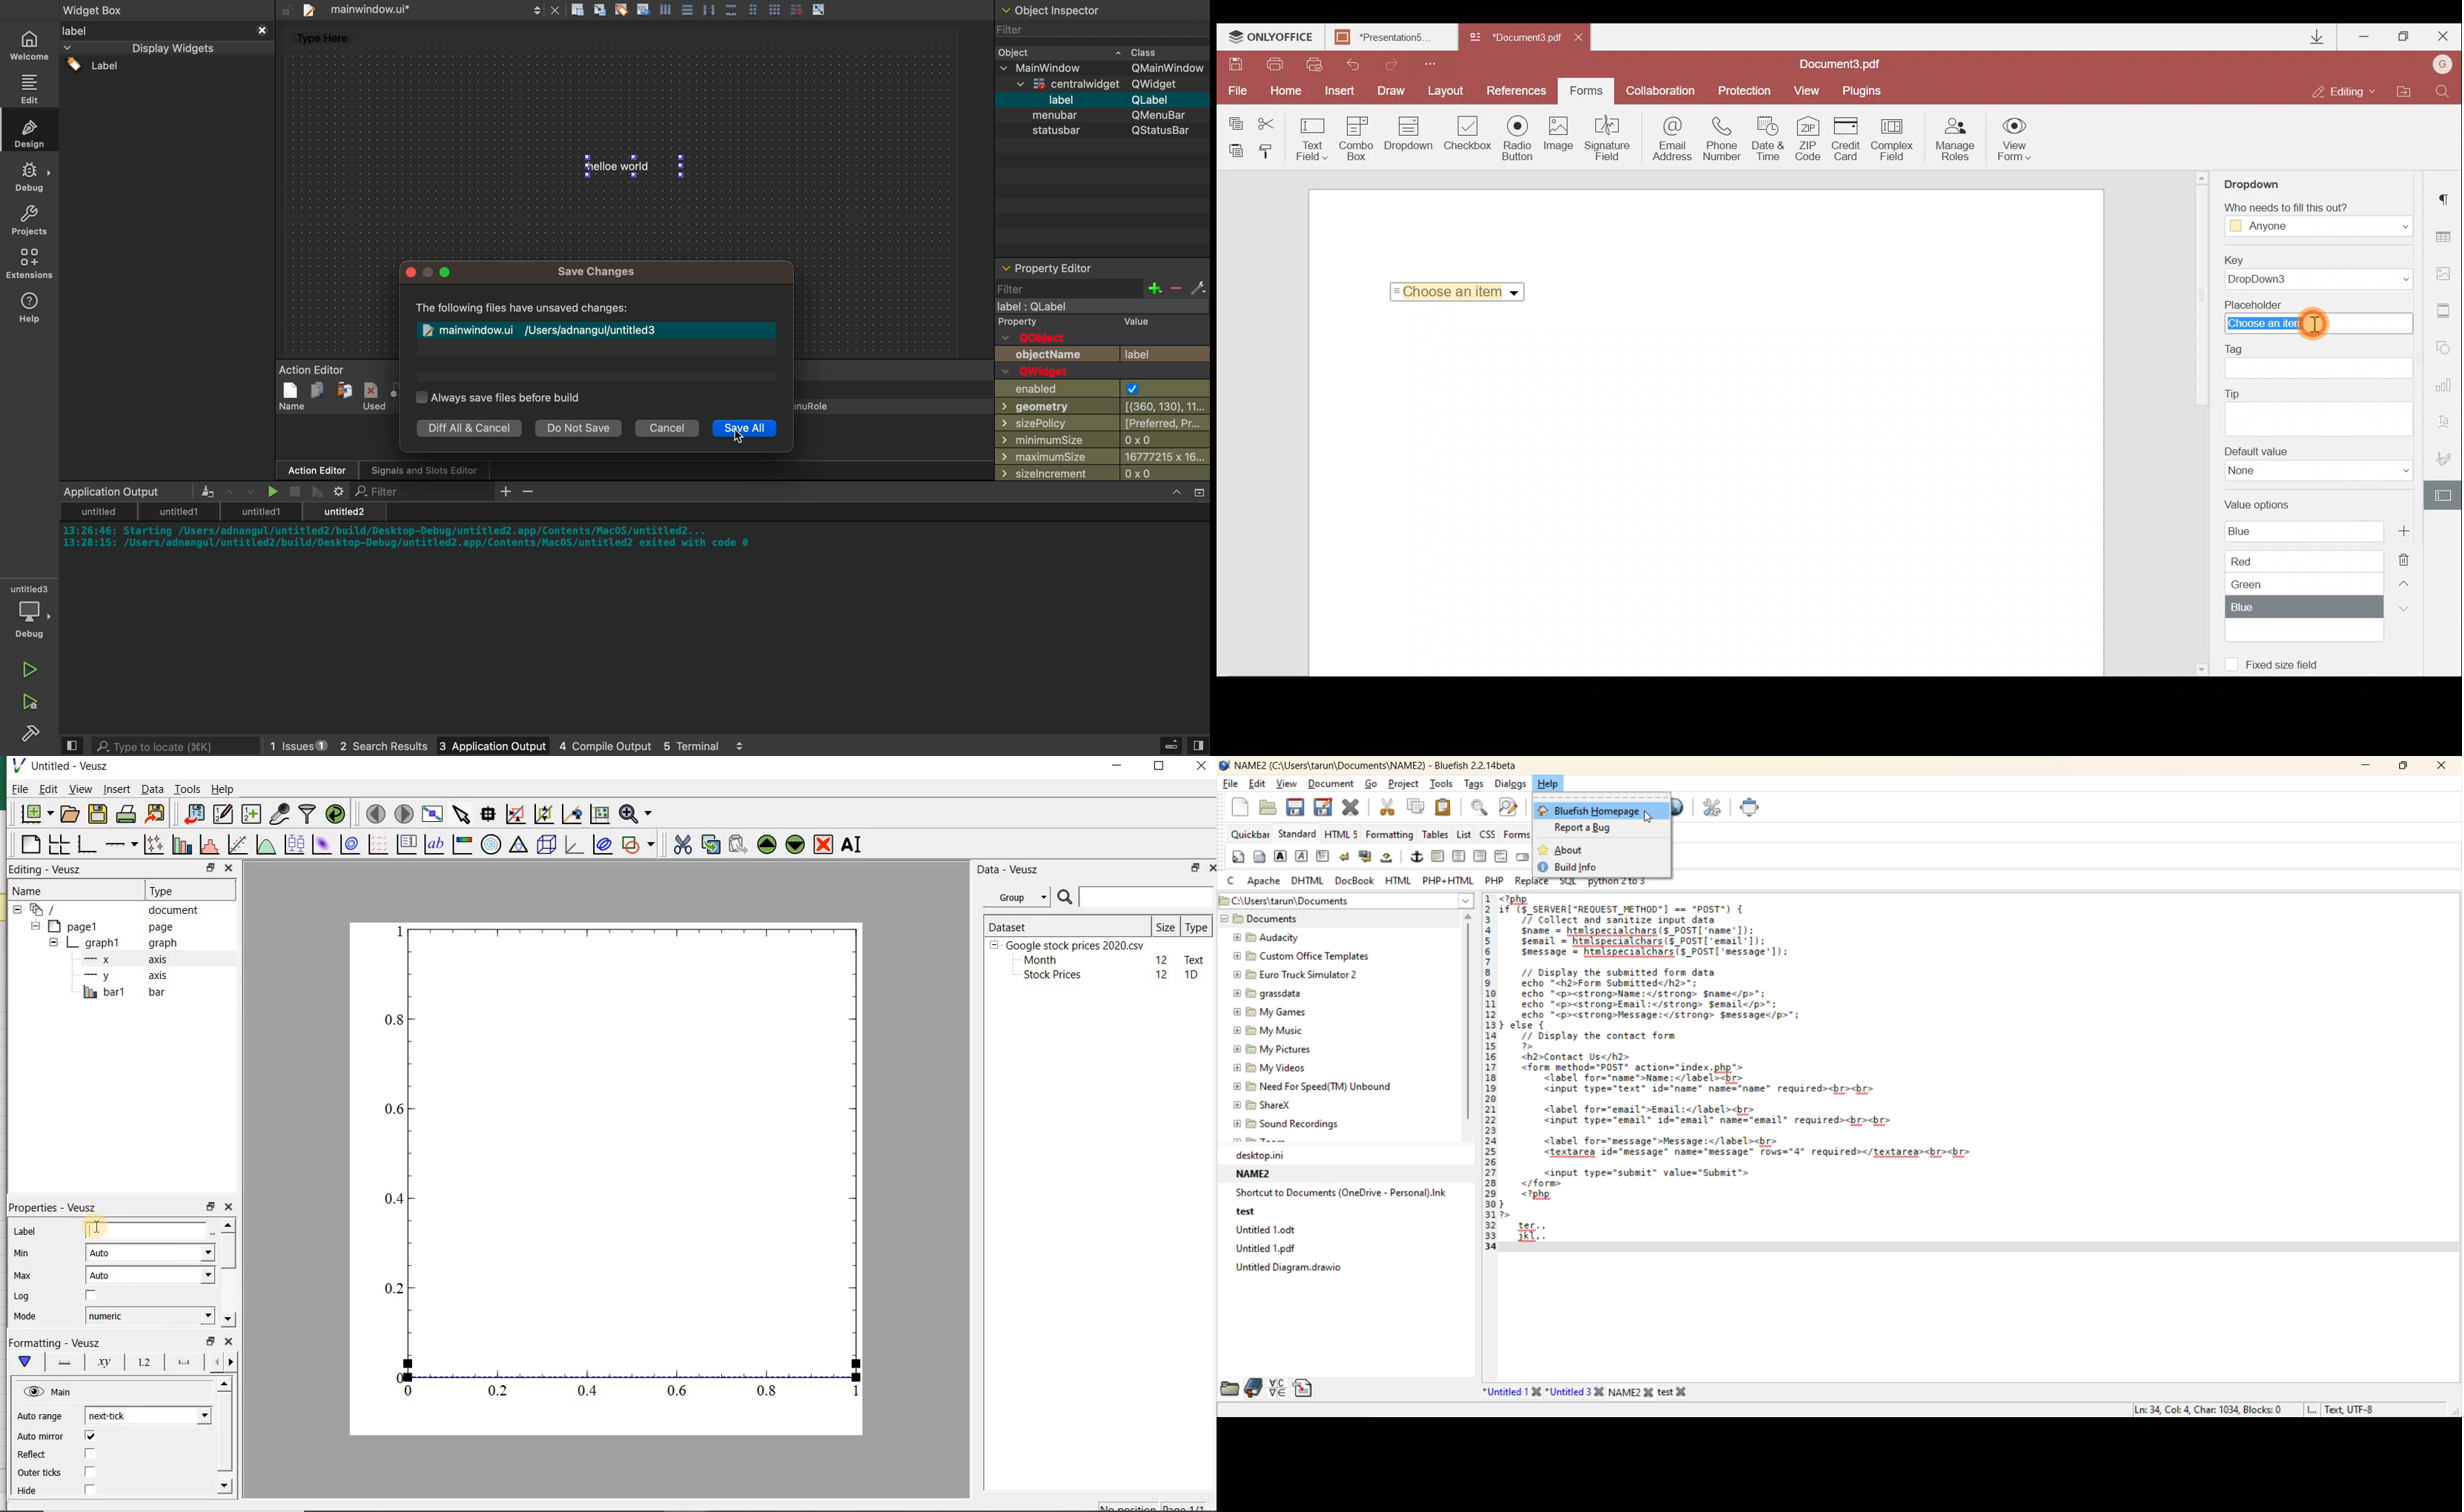 This screenshot has height=1512, width=2464. I want to click on Untitled 1.pdf, so click(1263, 1249).